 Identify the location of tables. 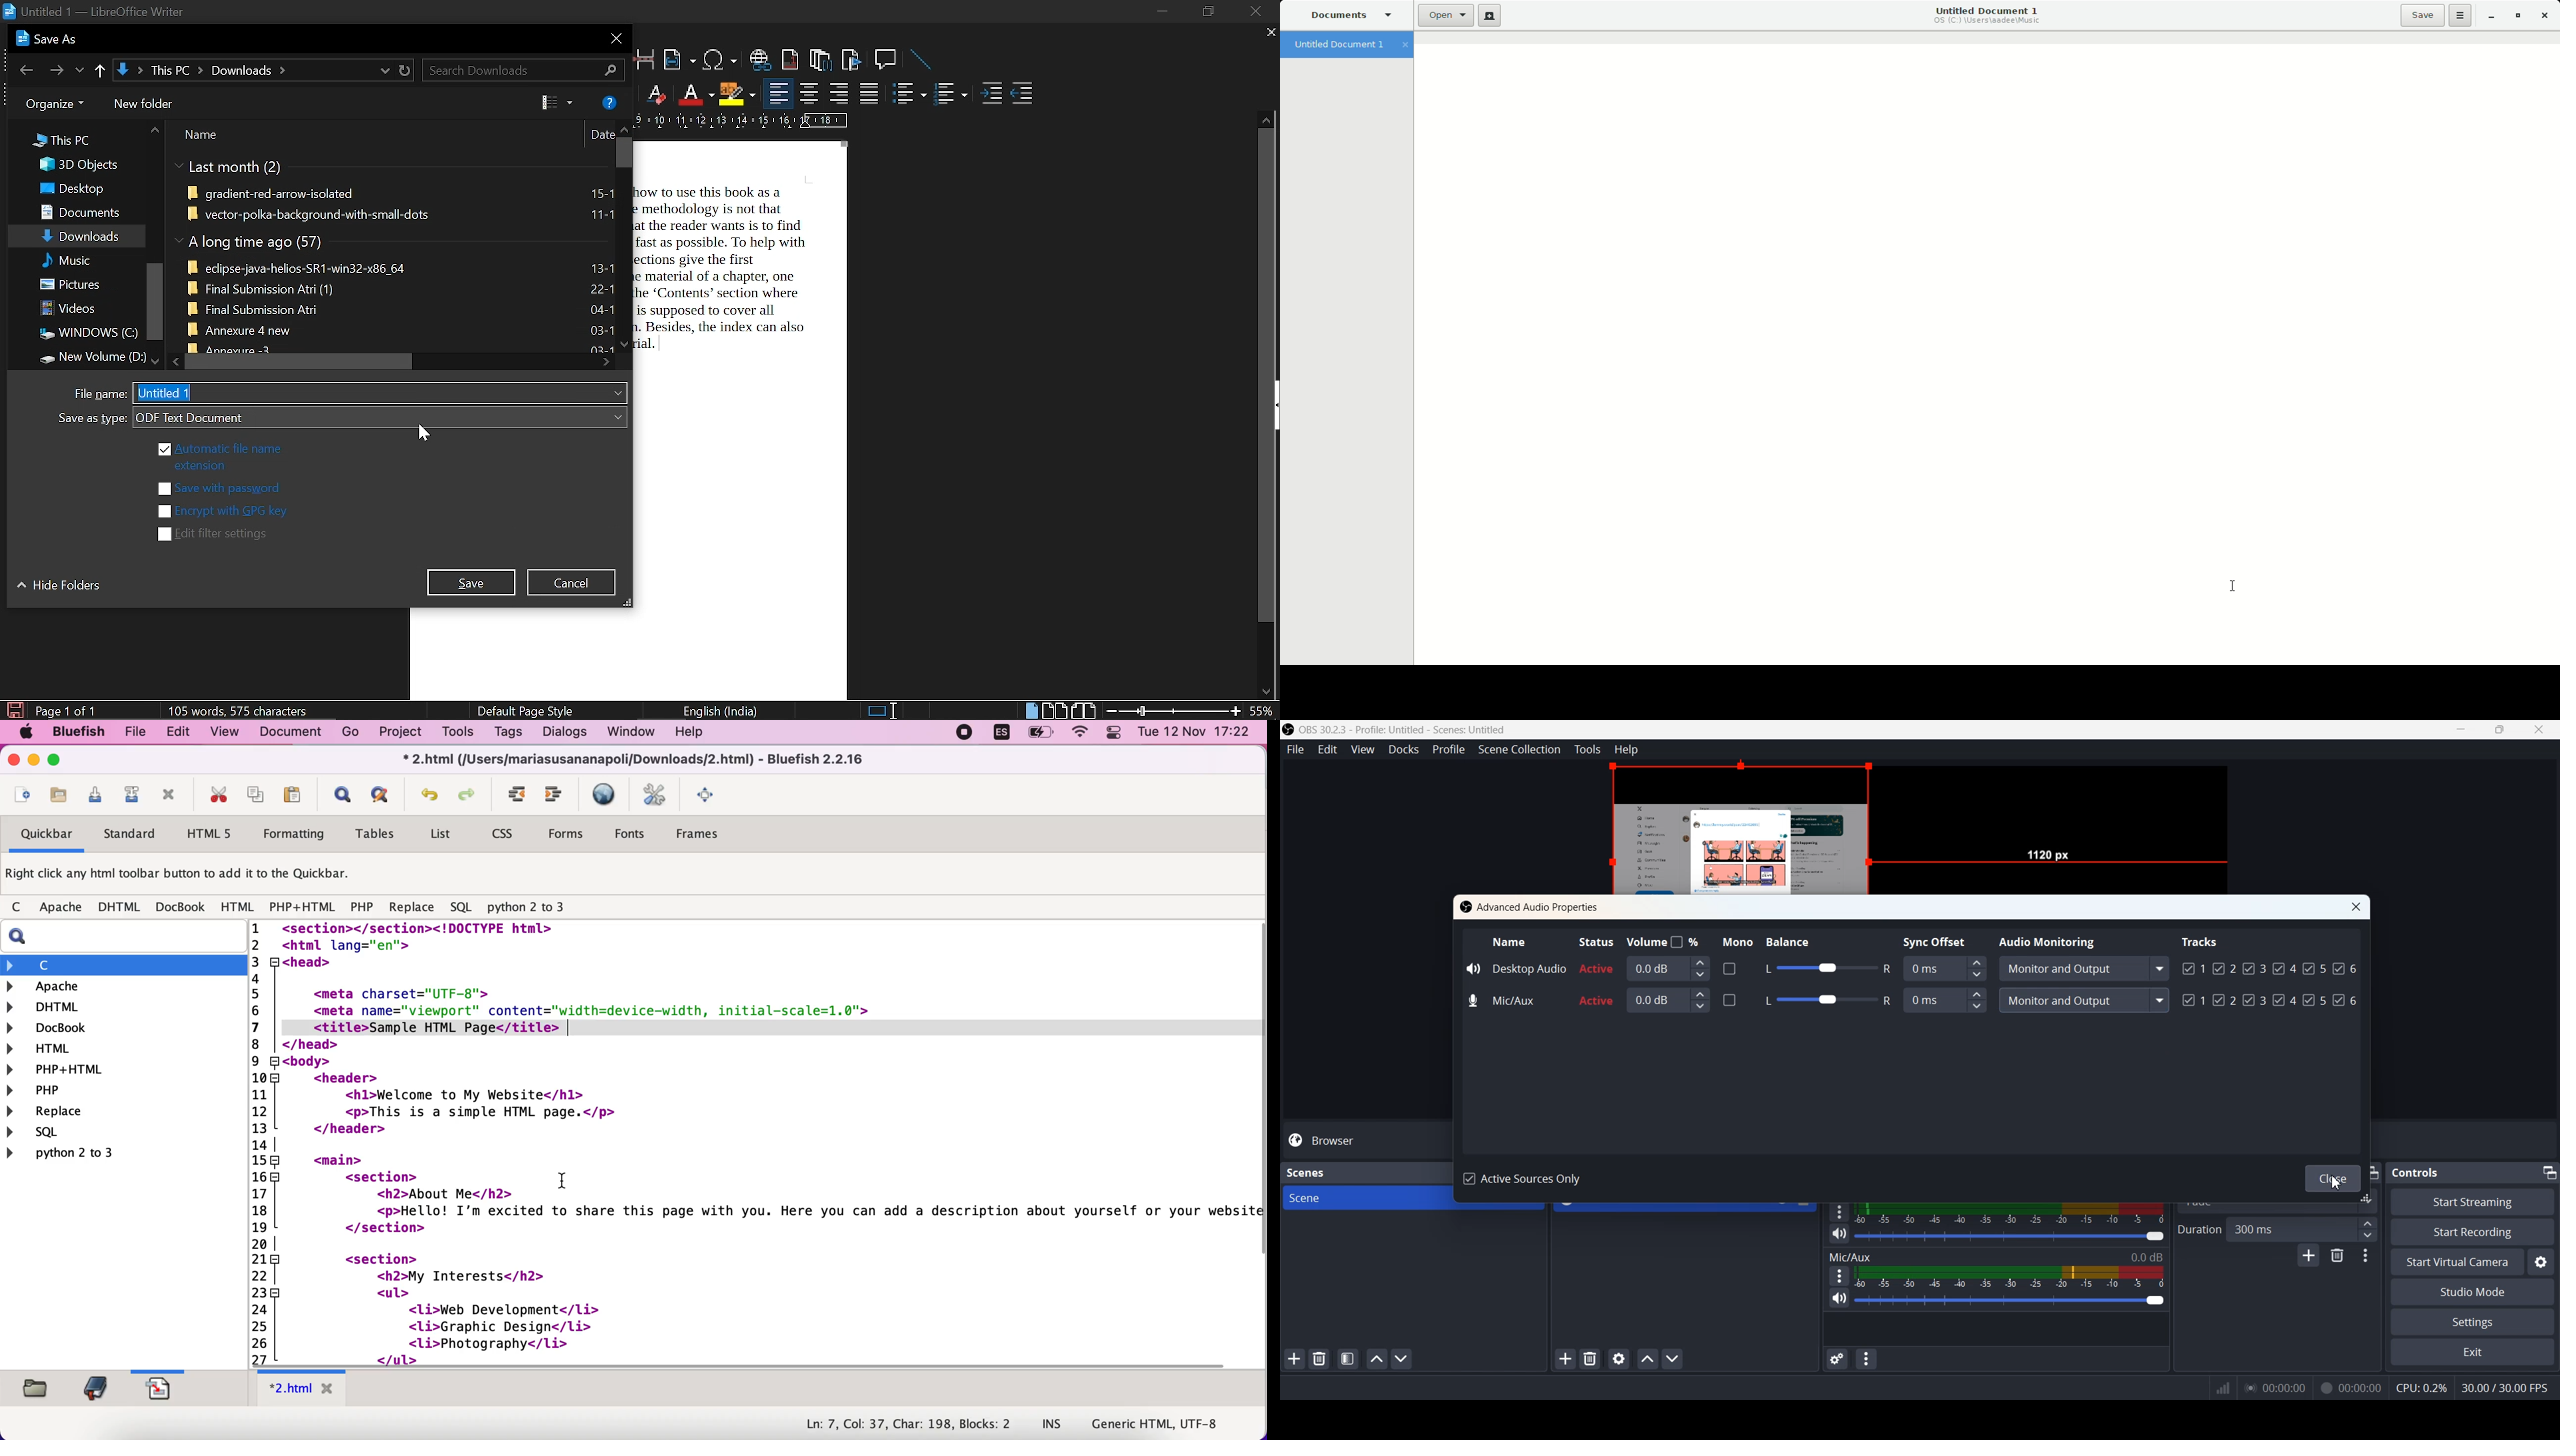
(380, 834).